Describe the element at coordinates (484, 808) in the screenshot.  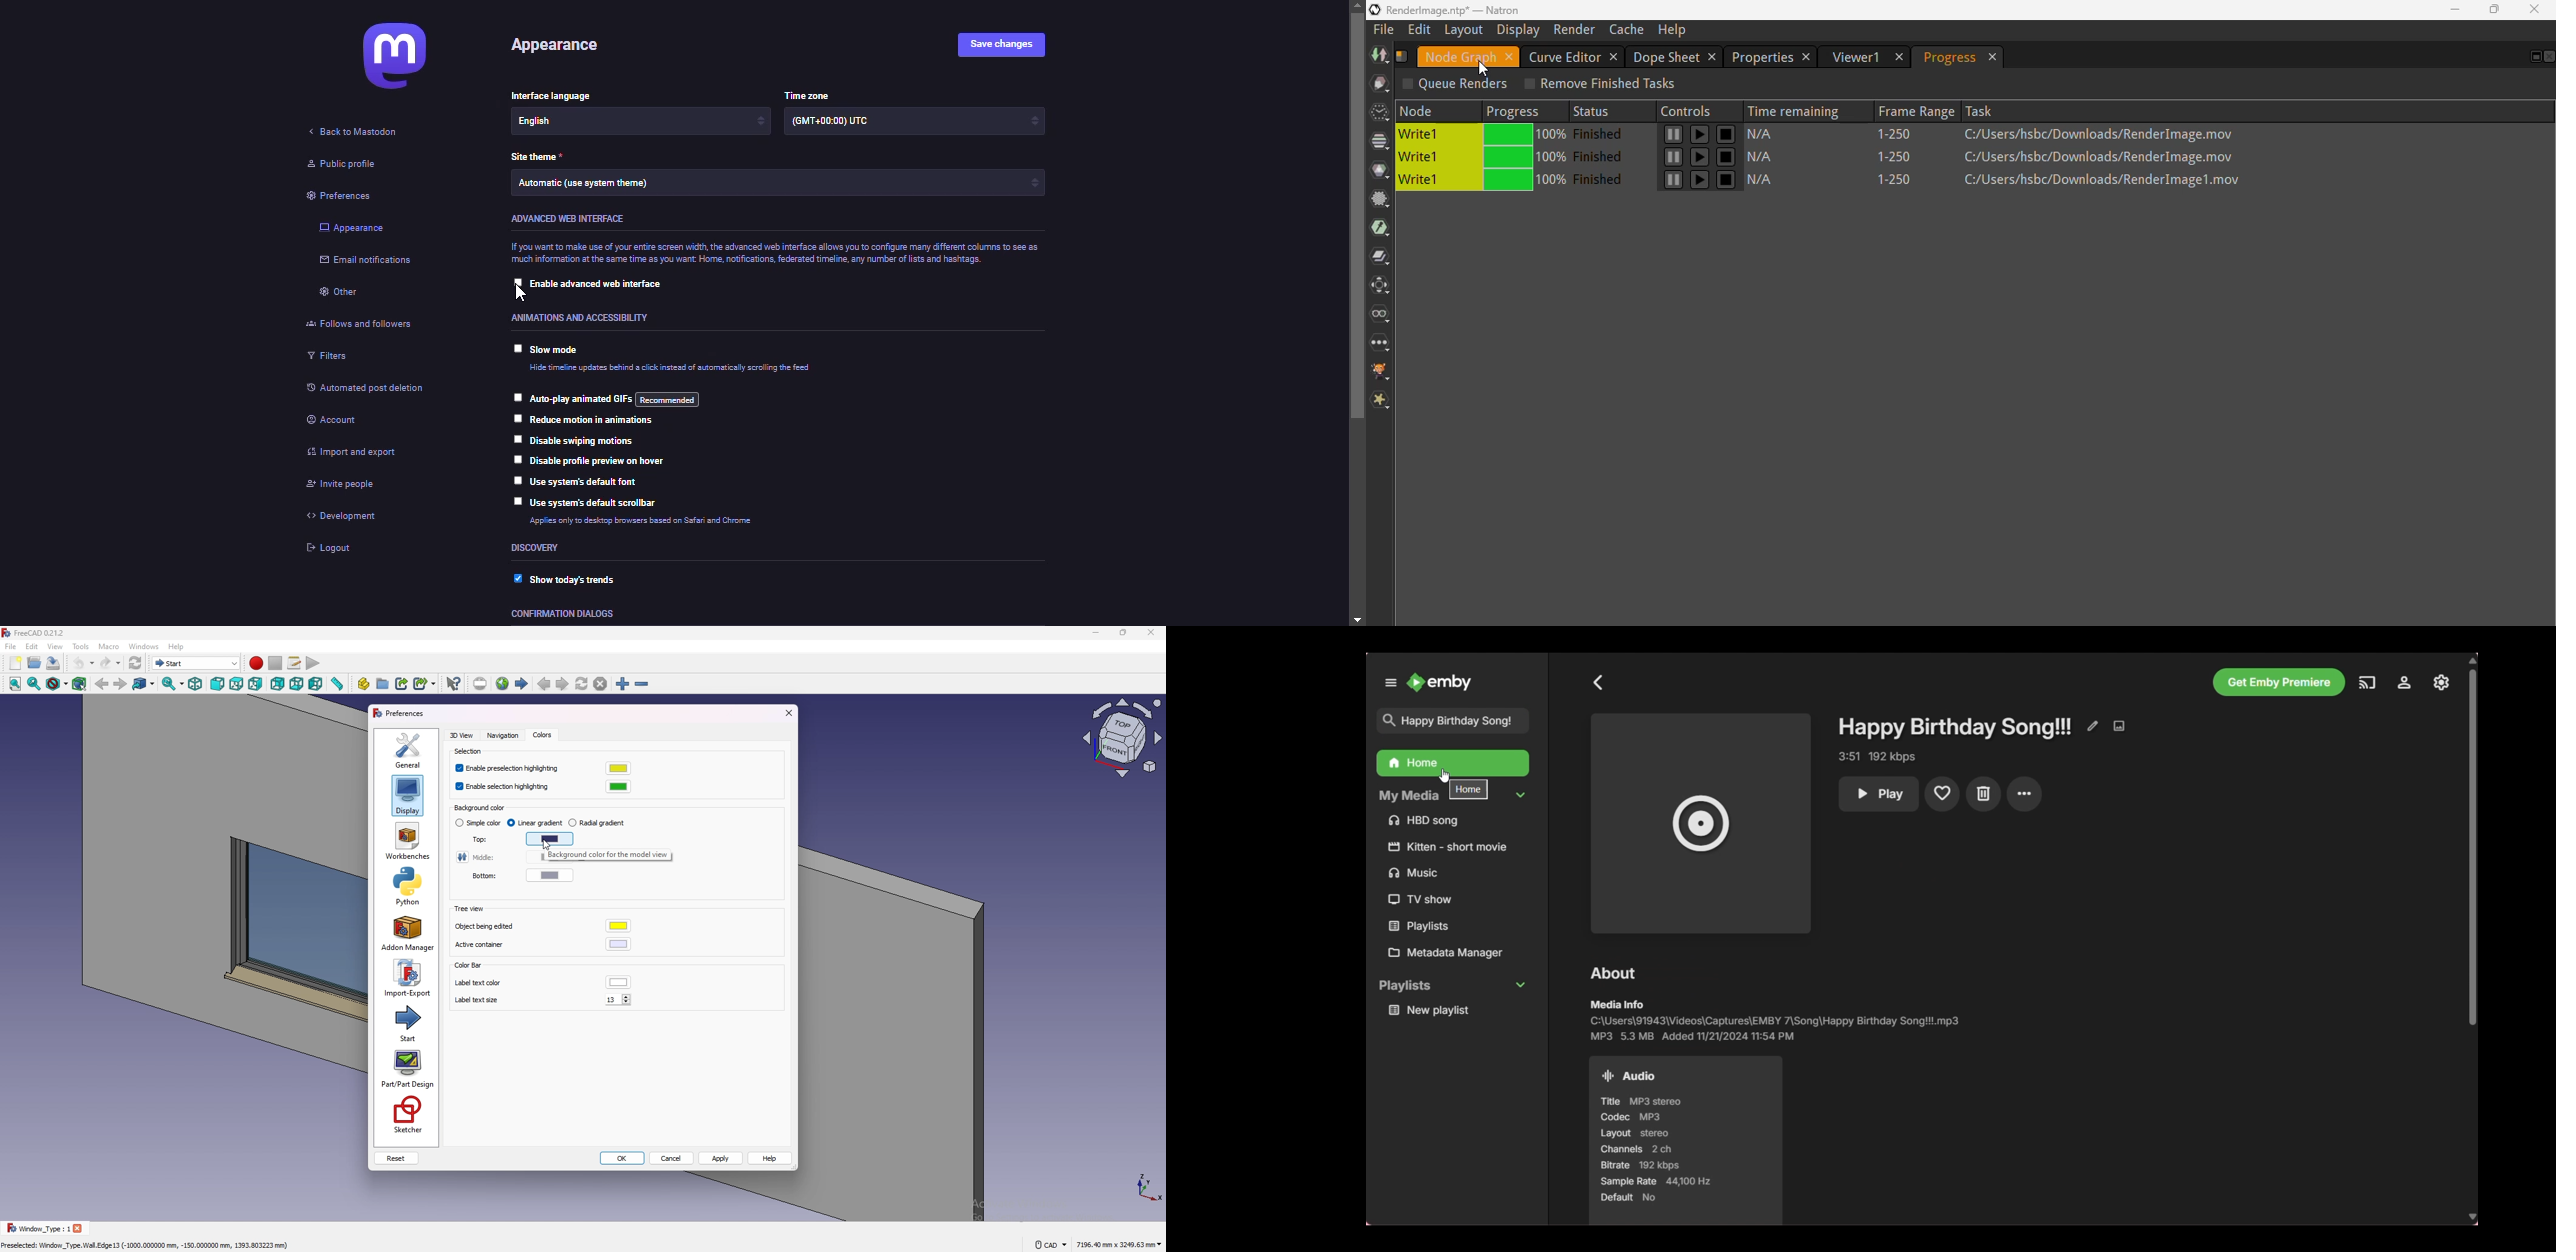
I see `background color` at that location.